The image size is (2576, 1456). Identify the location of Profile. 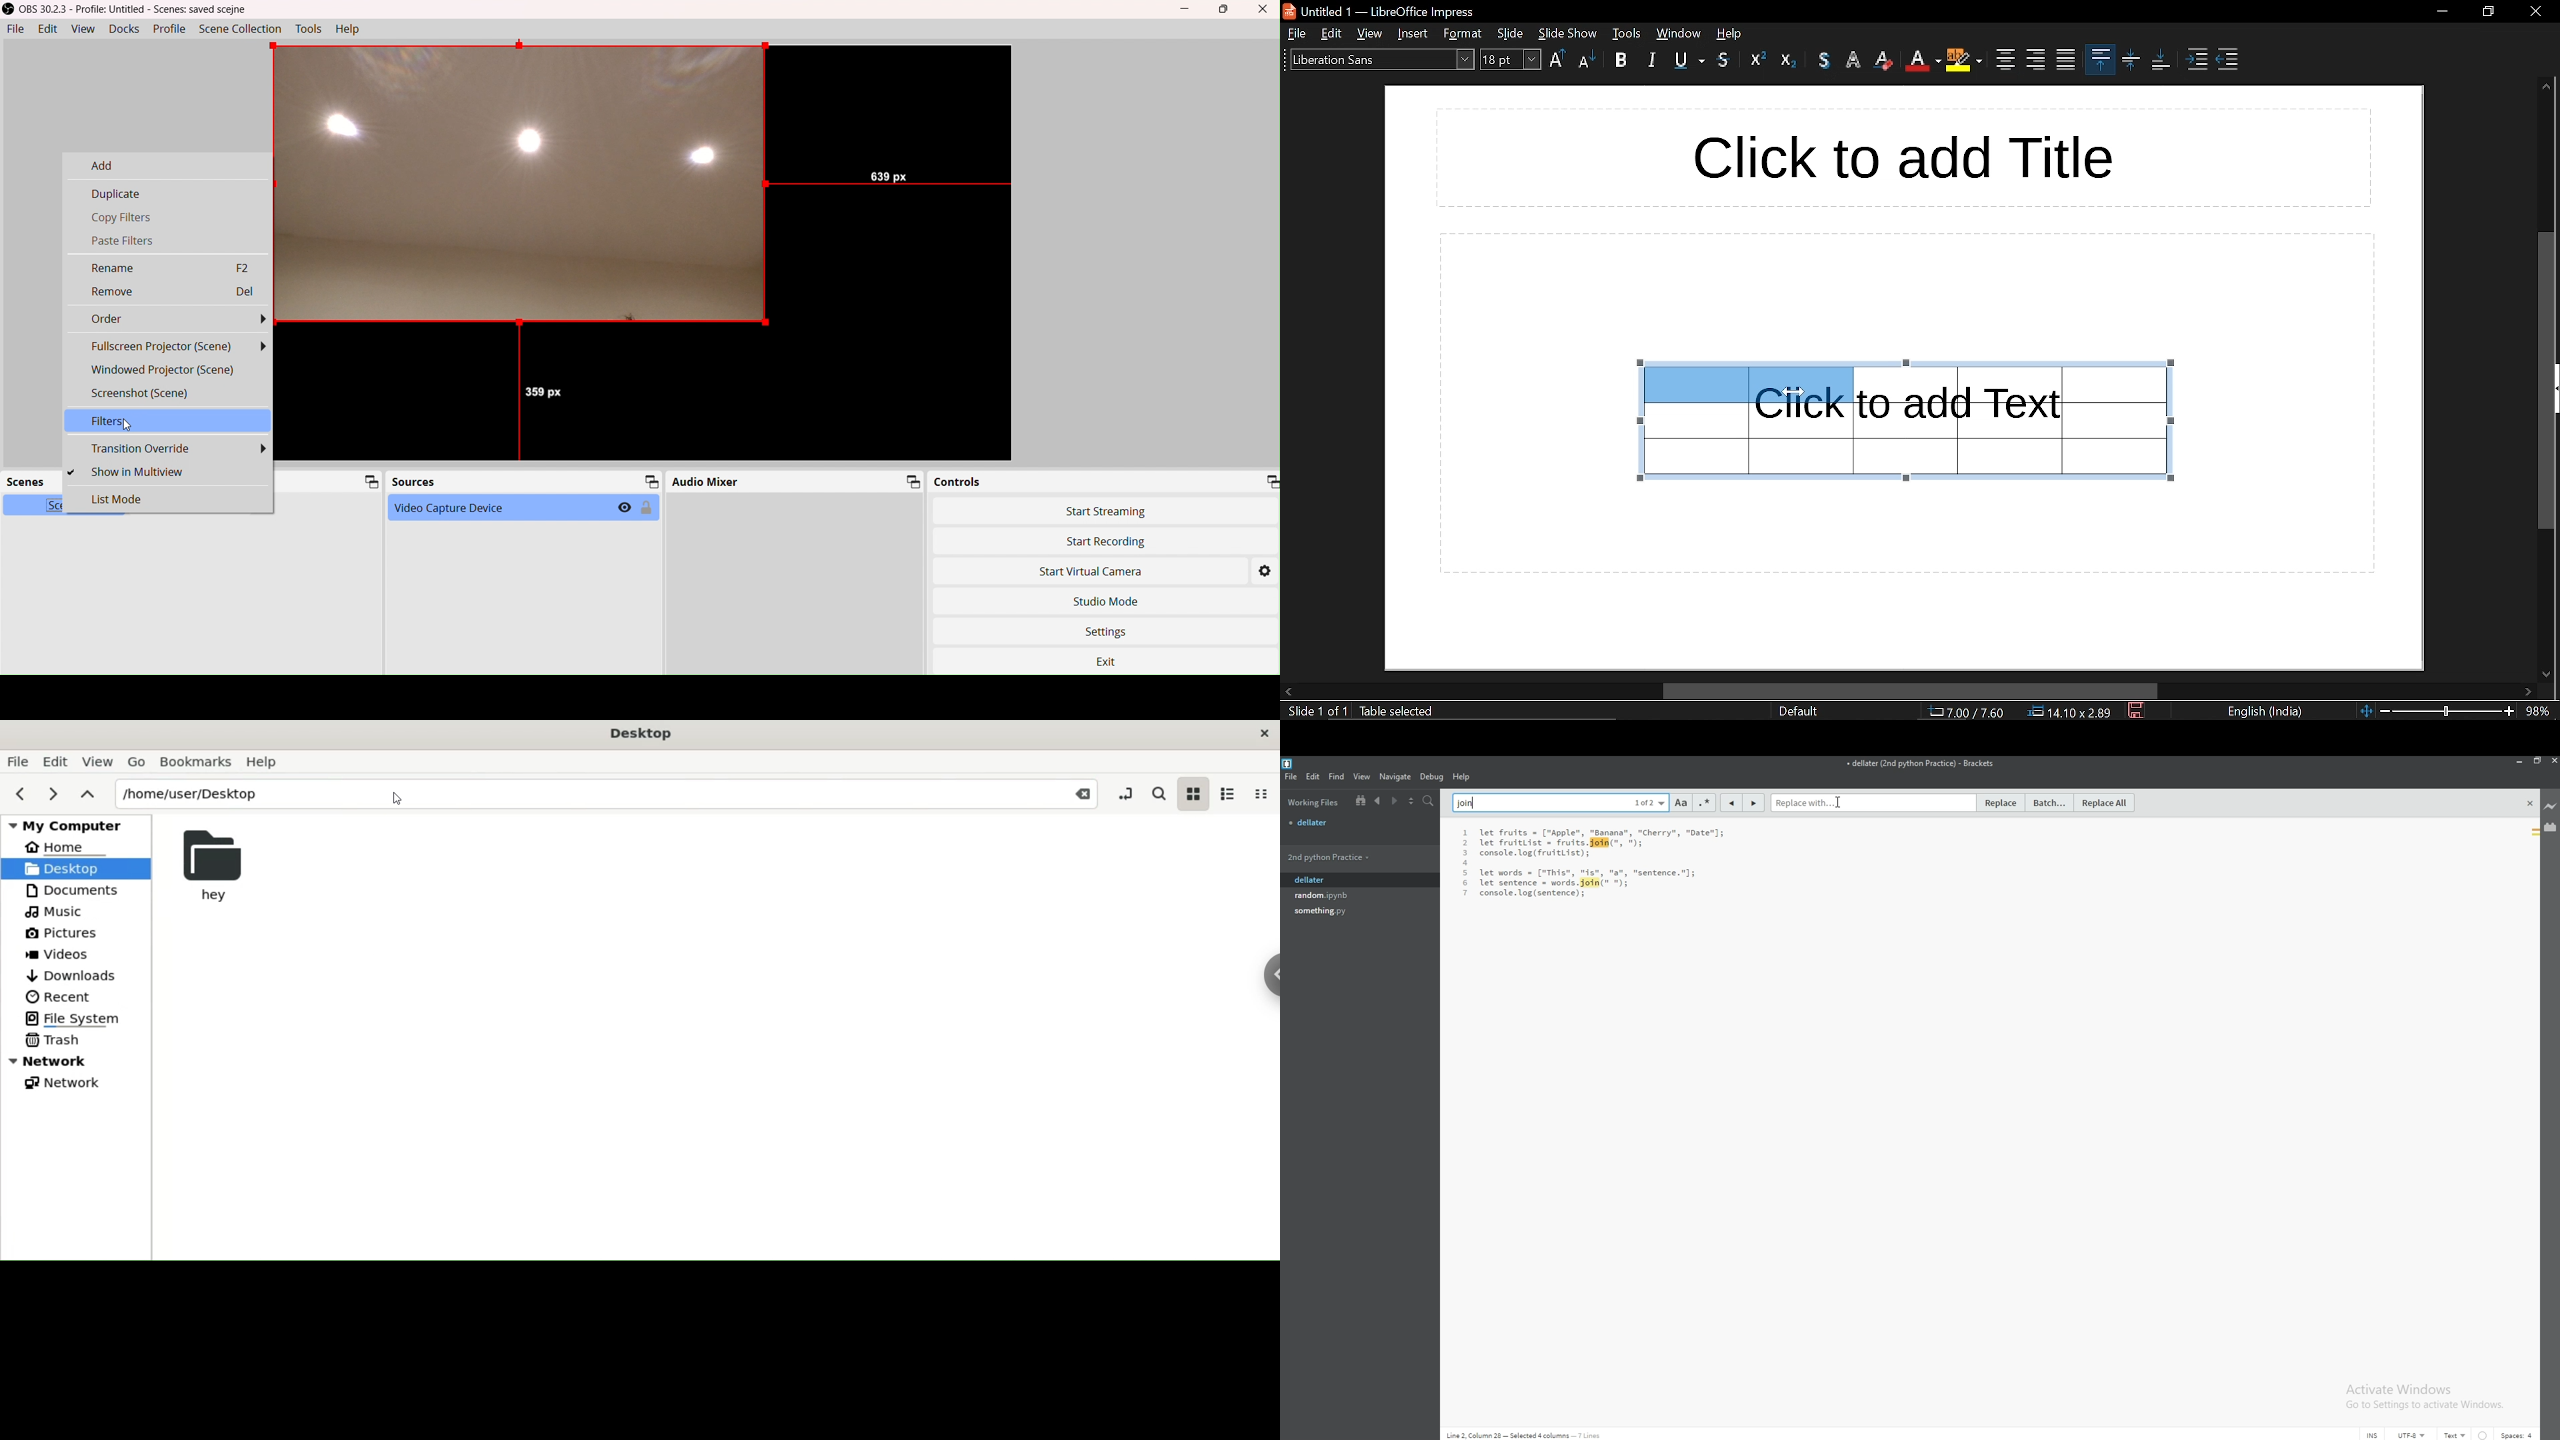
(170, 30).